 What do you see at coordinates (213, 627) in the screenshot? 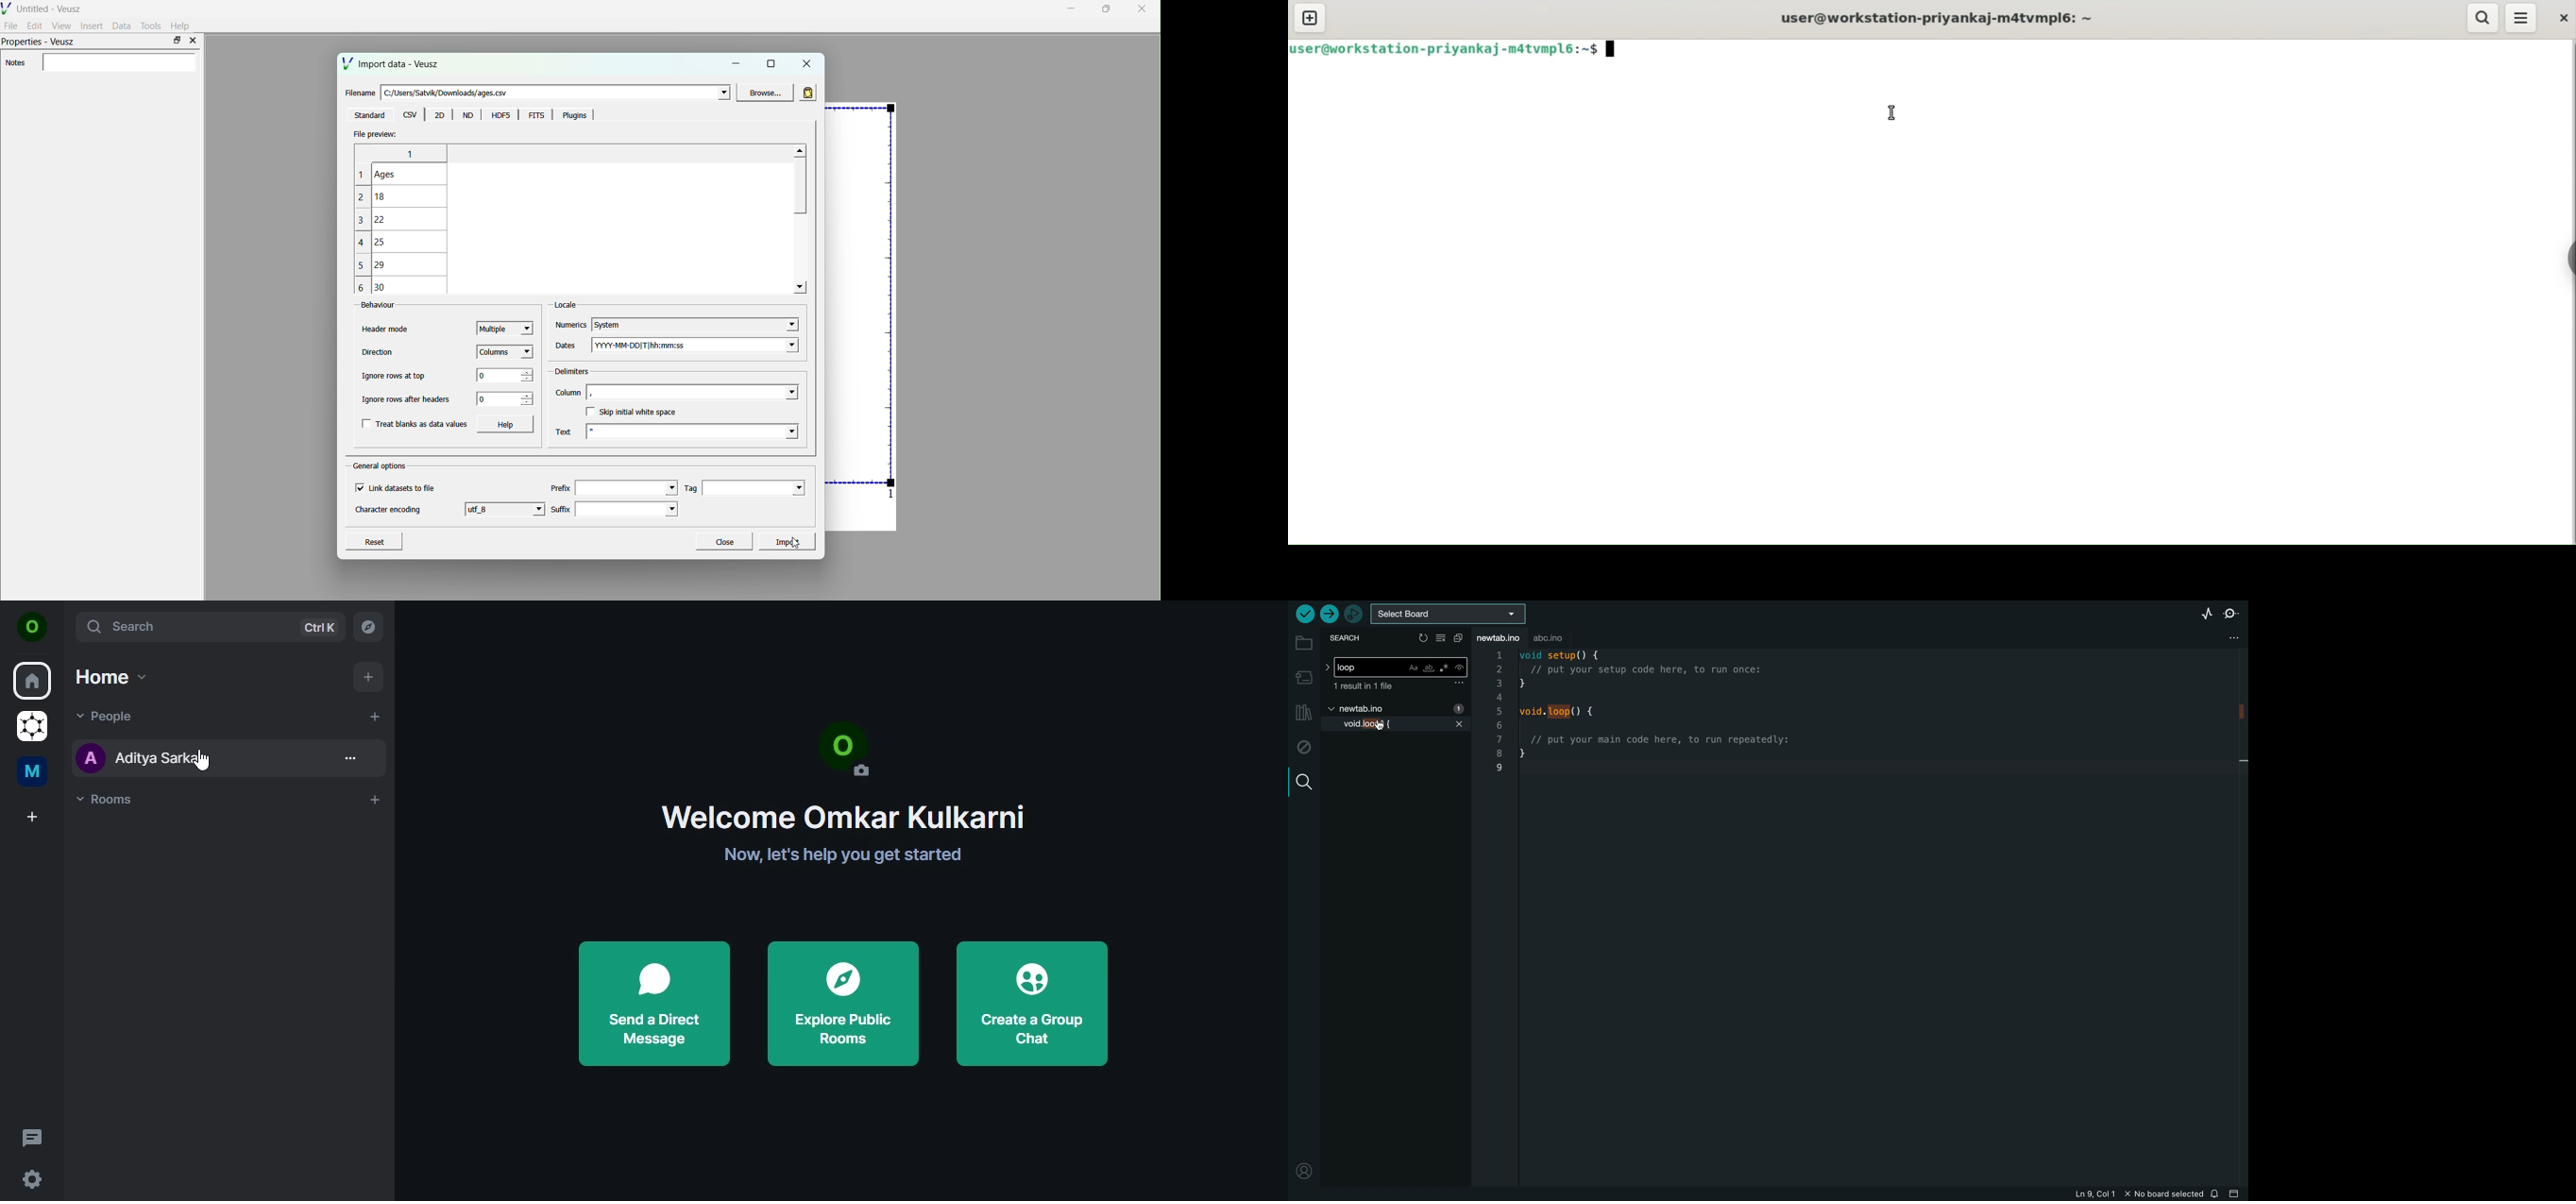
I see `search ` at bounding box center [213, 627].